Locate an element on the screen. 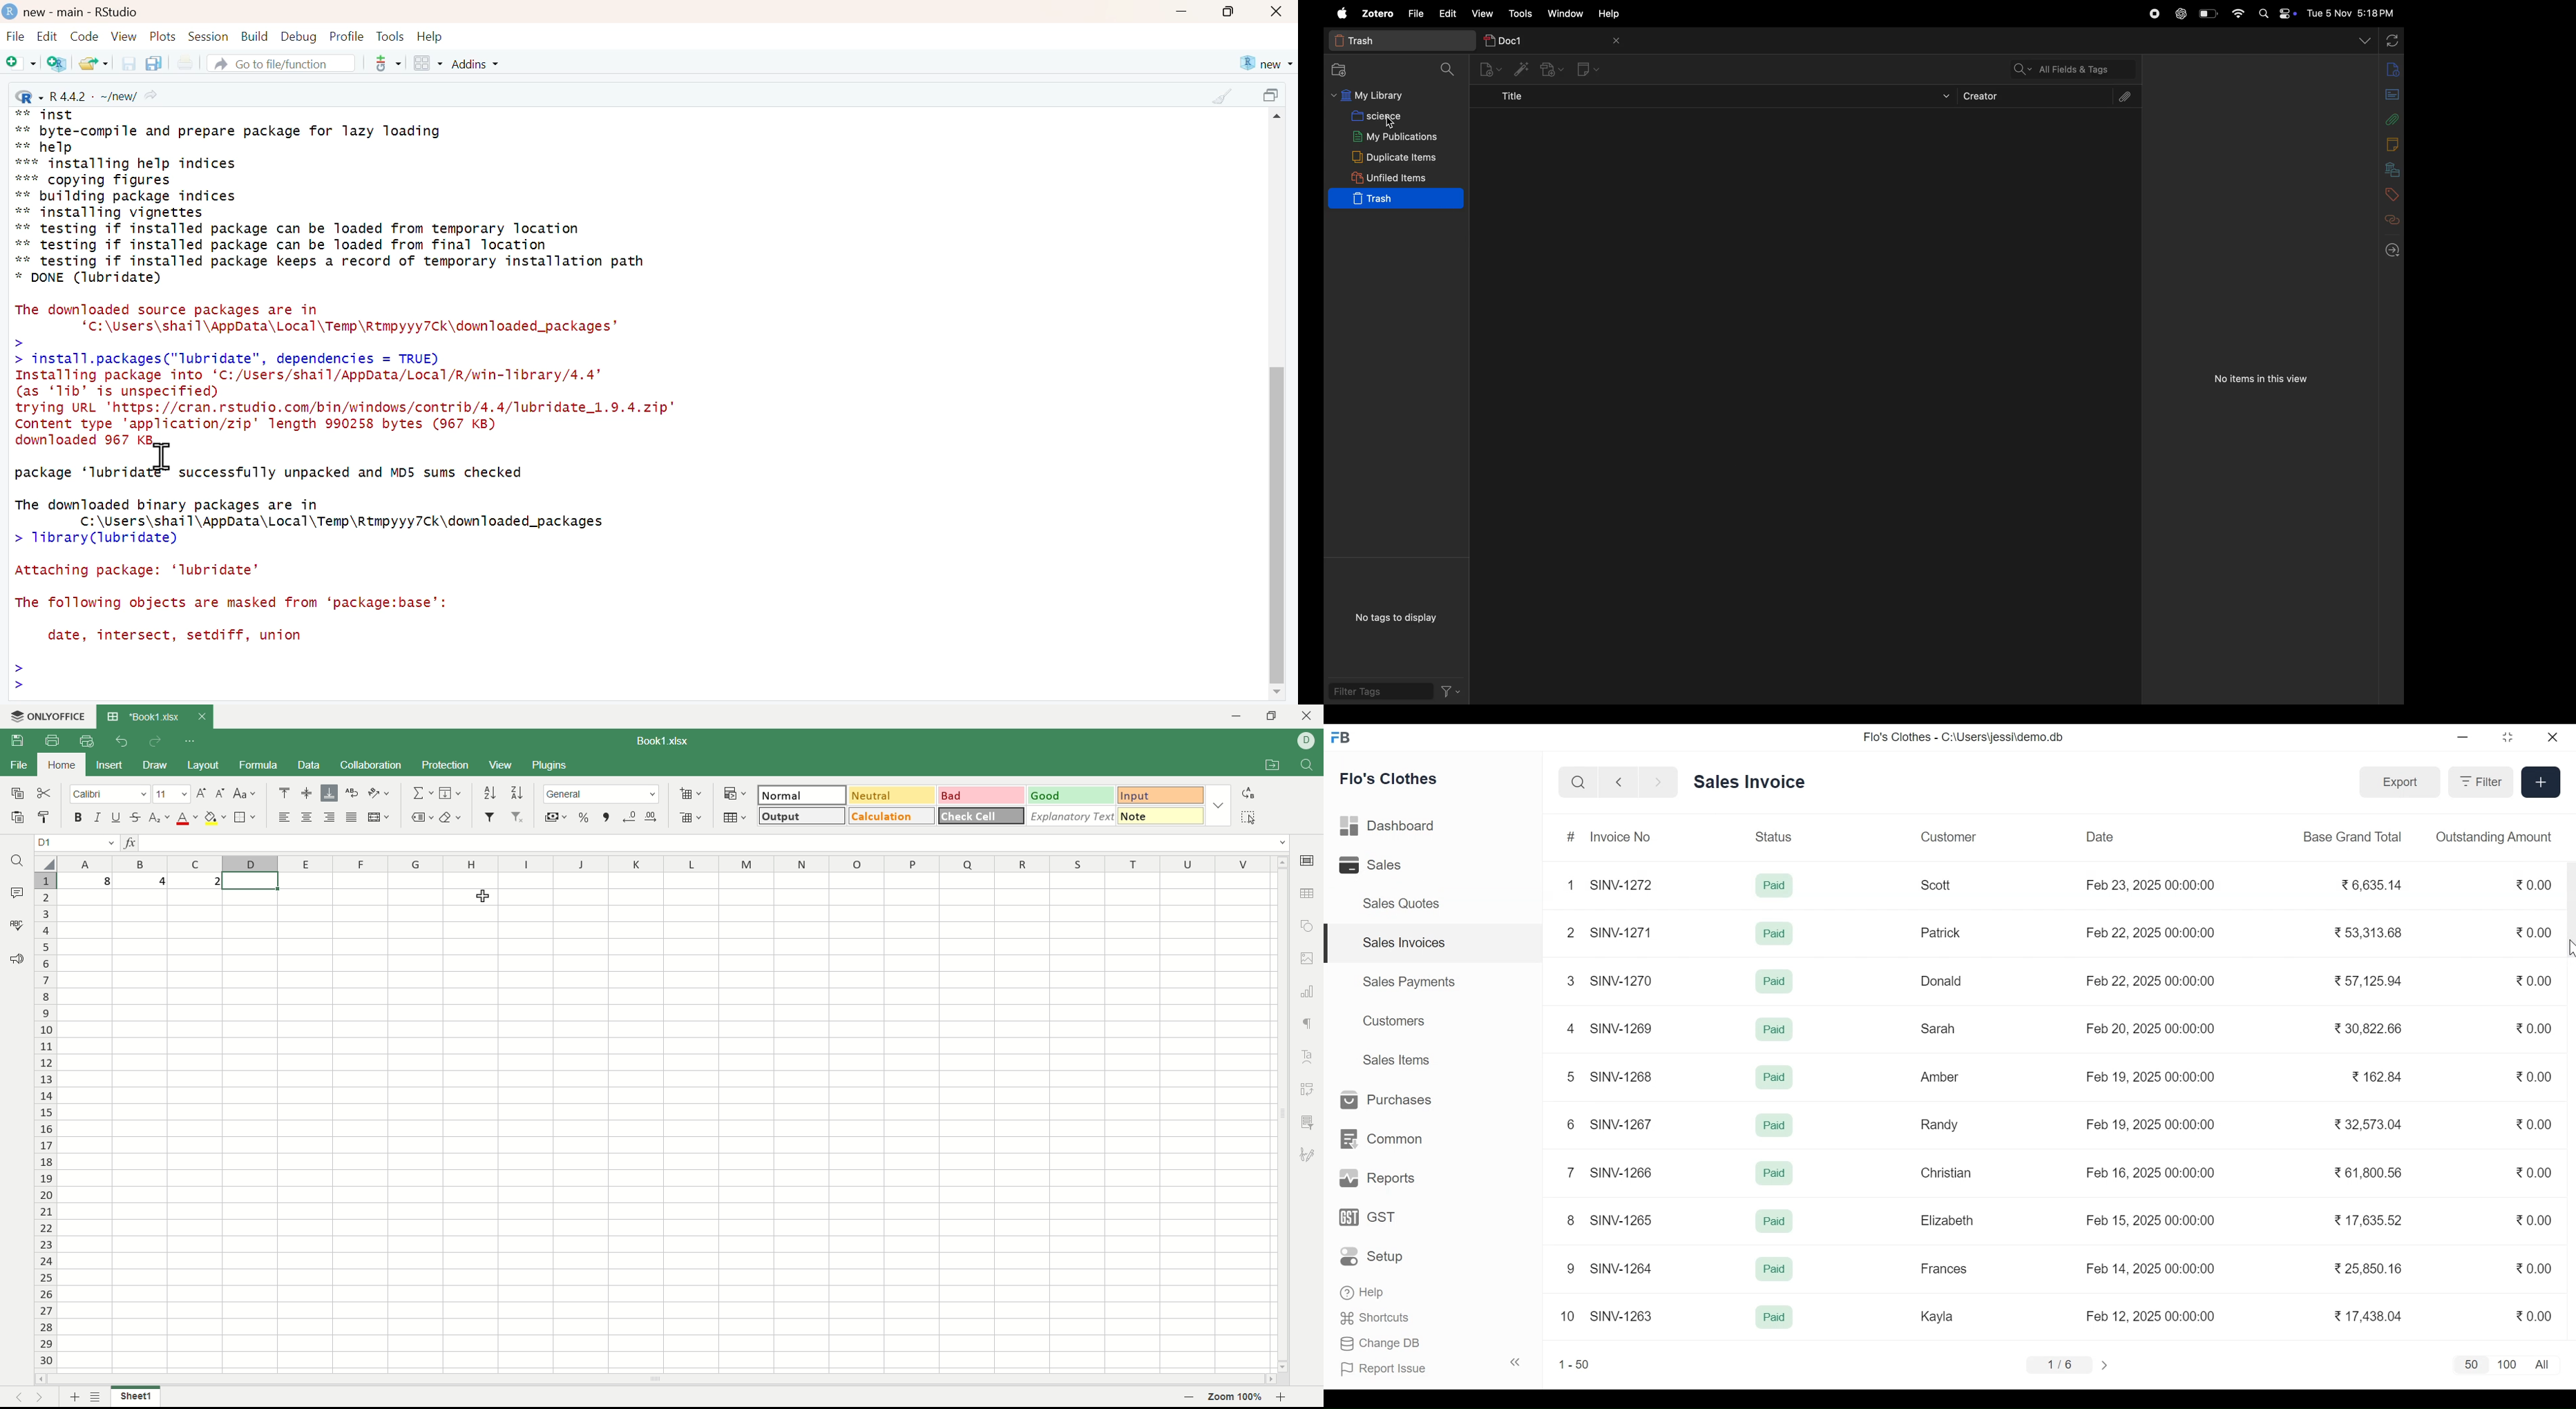  trash is located at coordinates (1397, 39).